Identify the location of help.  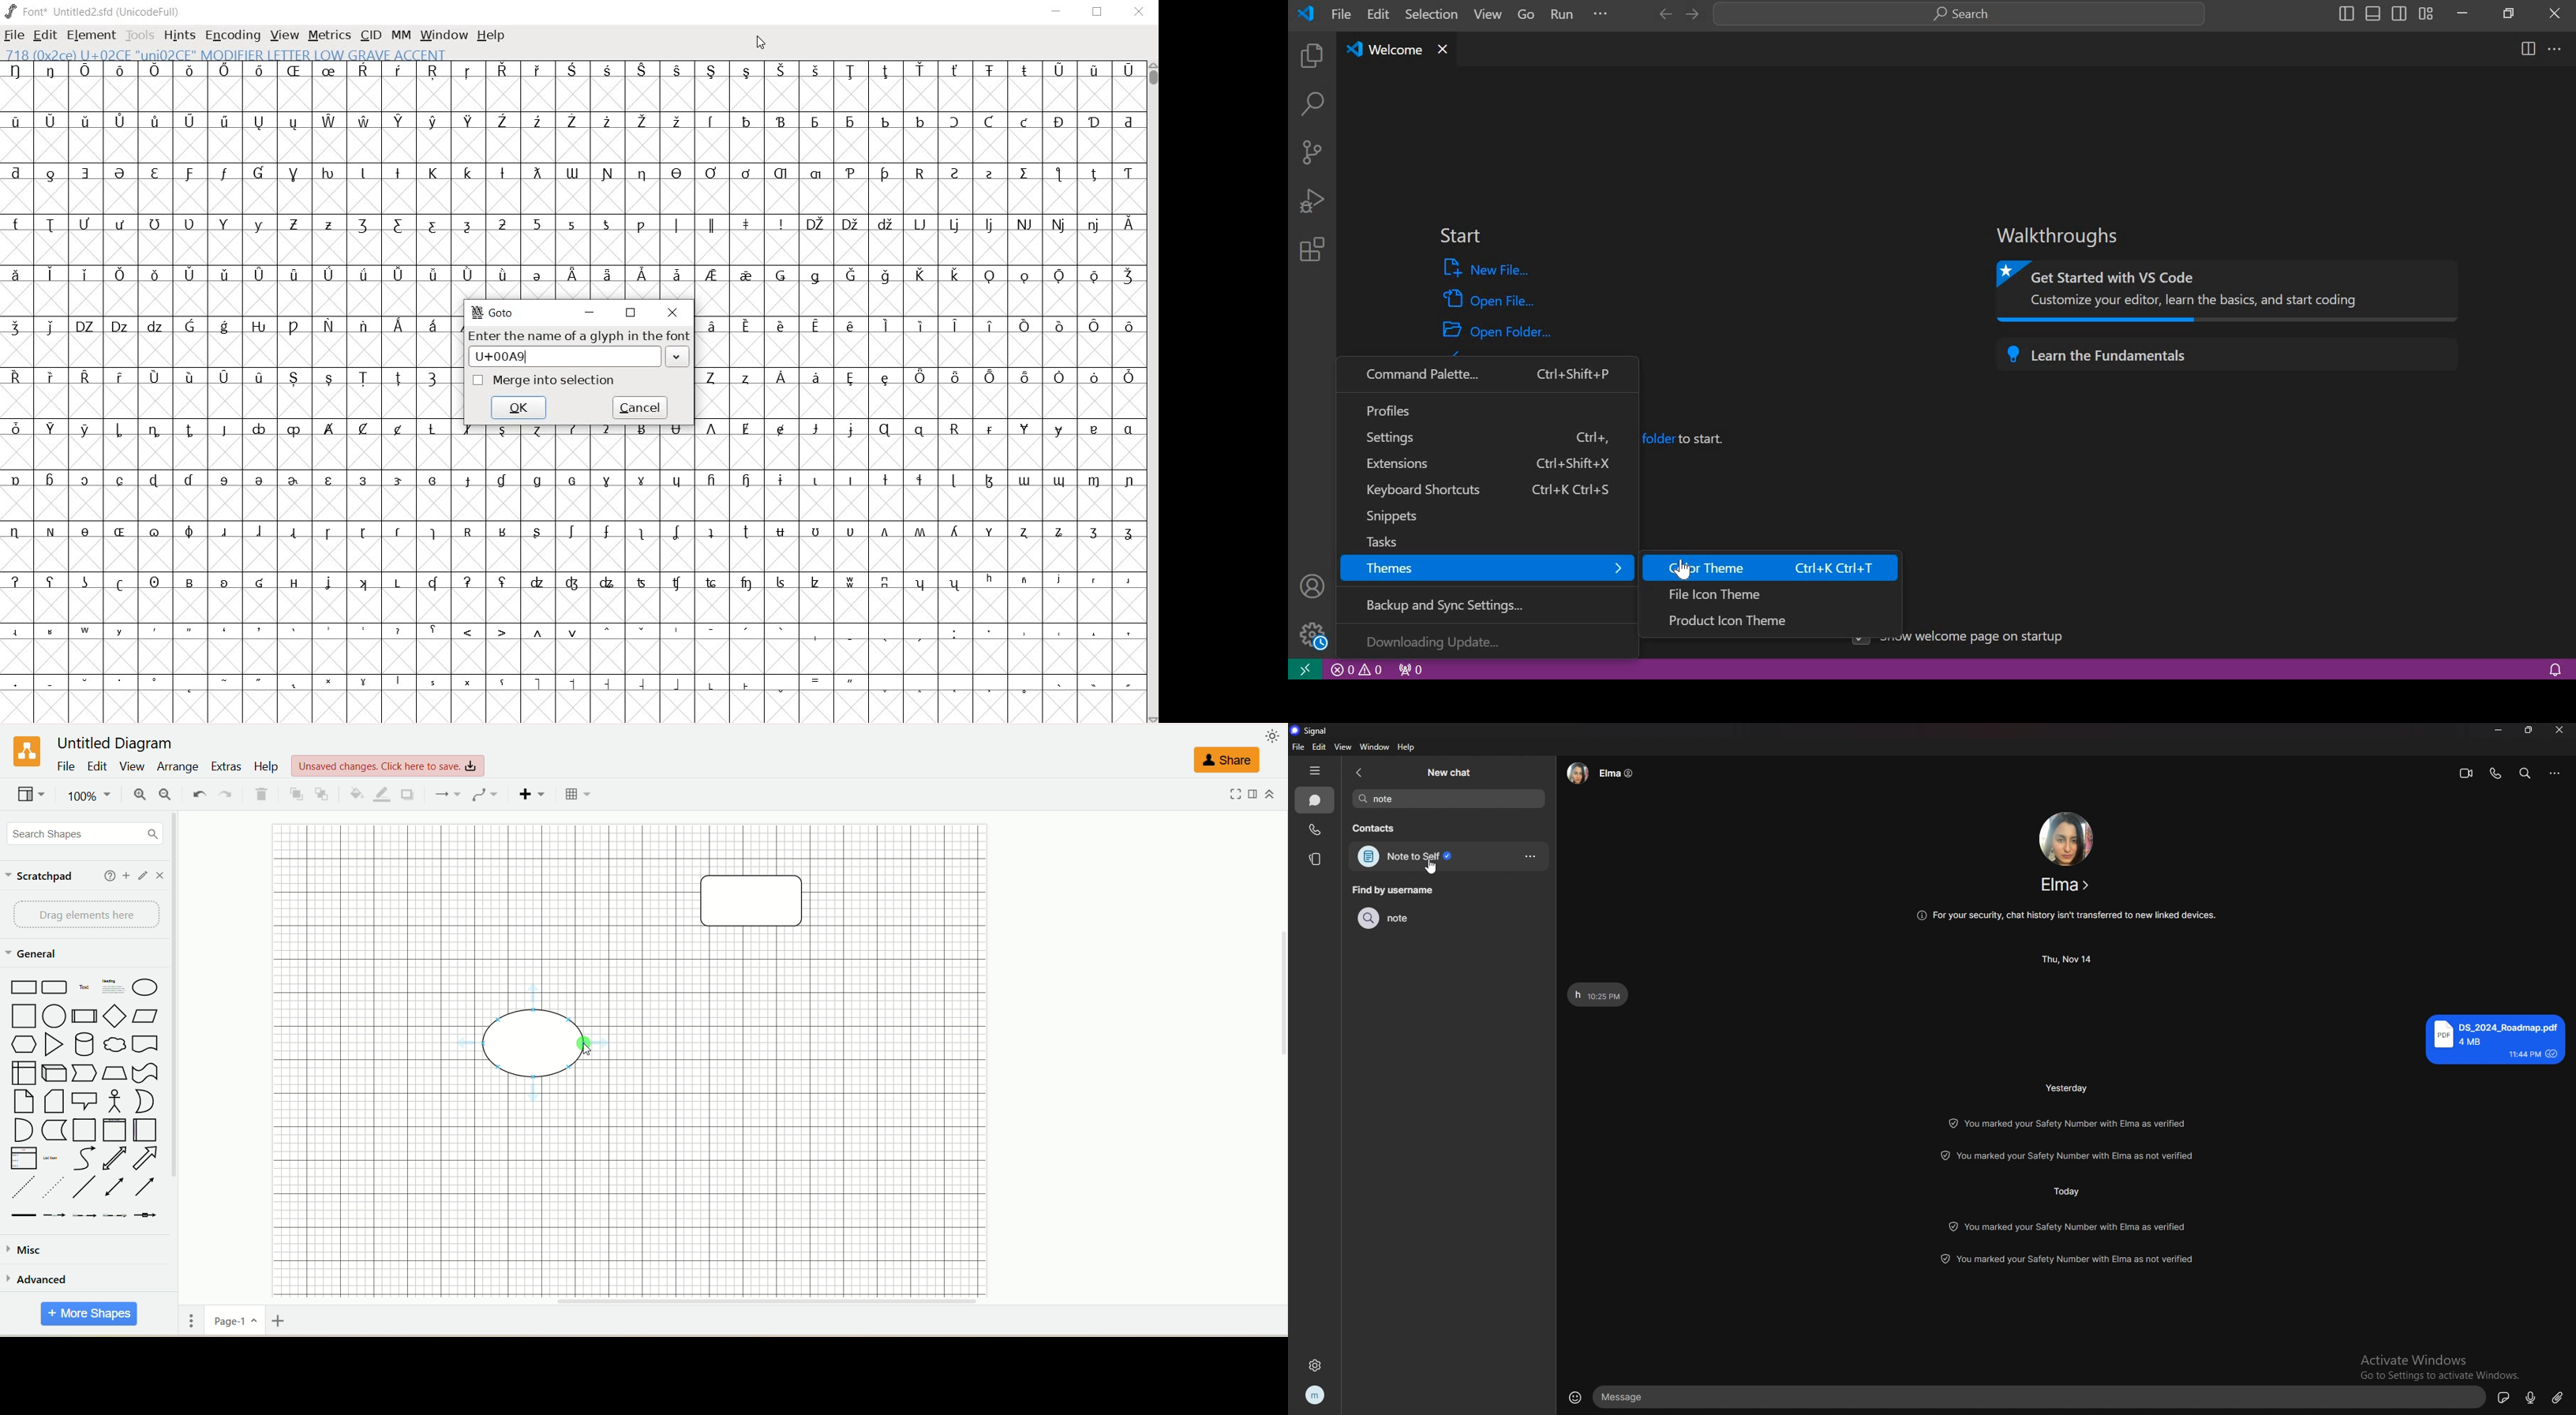
(491, 36).